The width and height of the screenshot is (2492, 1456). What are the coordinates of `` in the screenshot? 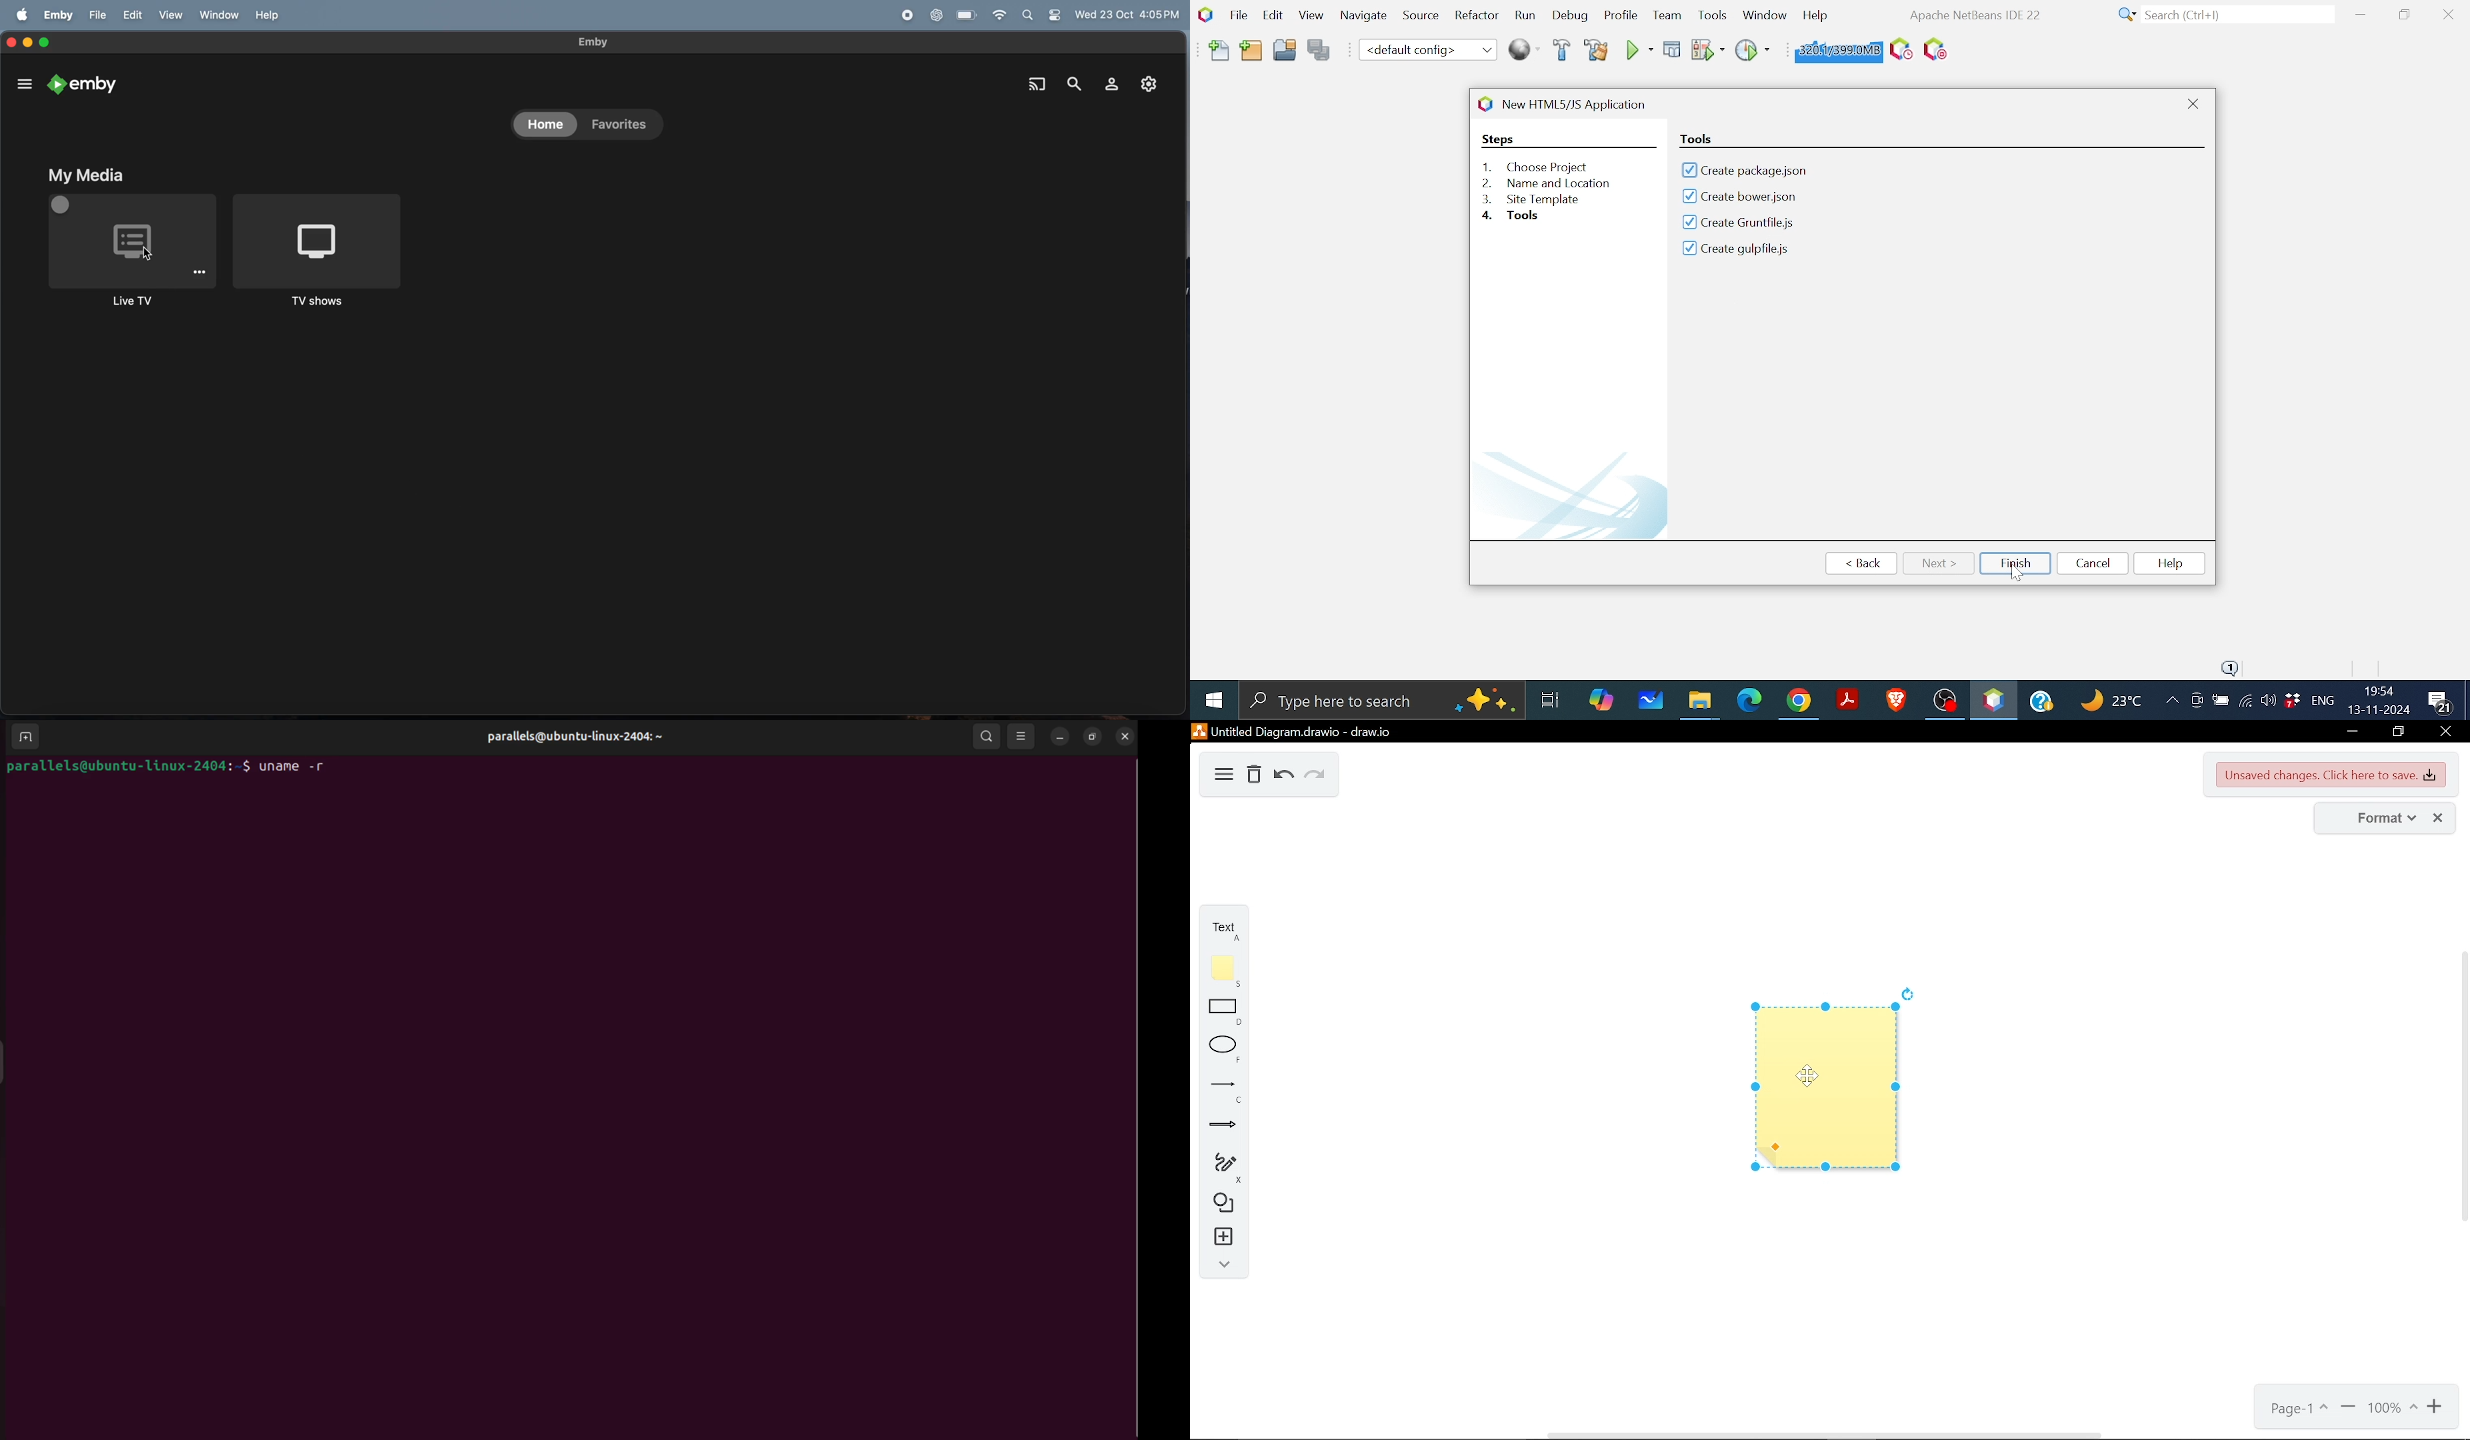 It's located at (1764, 13).